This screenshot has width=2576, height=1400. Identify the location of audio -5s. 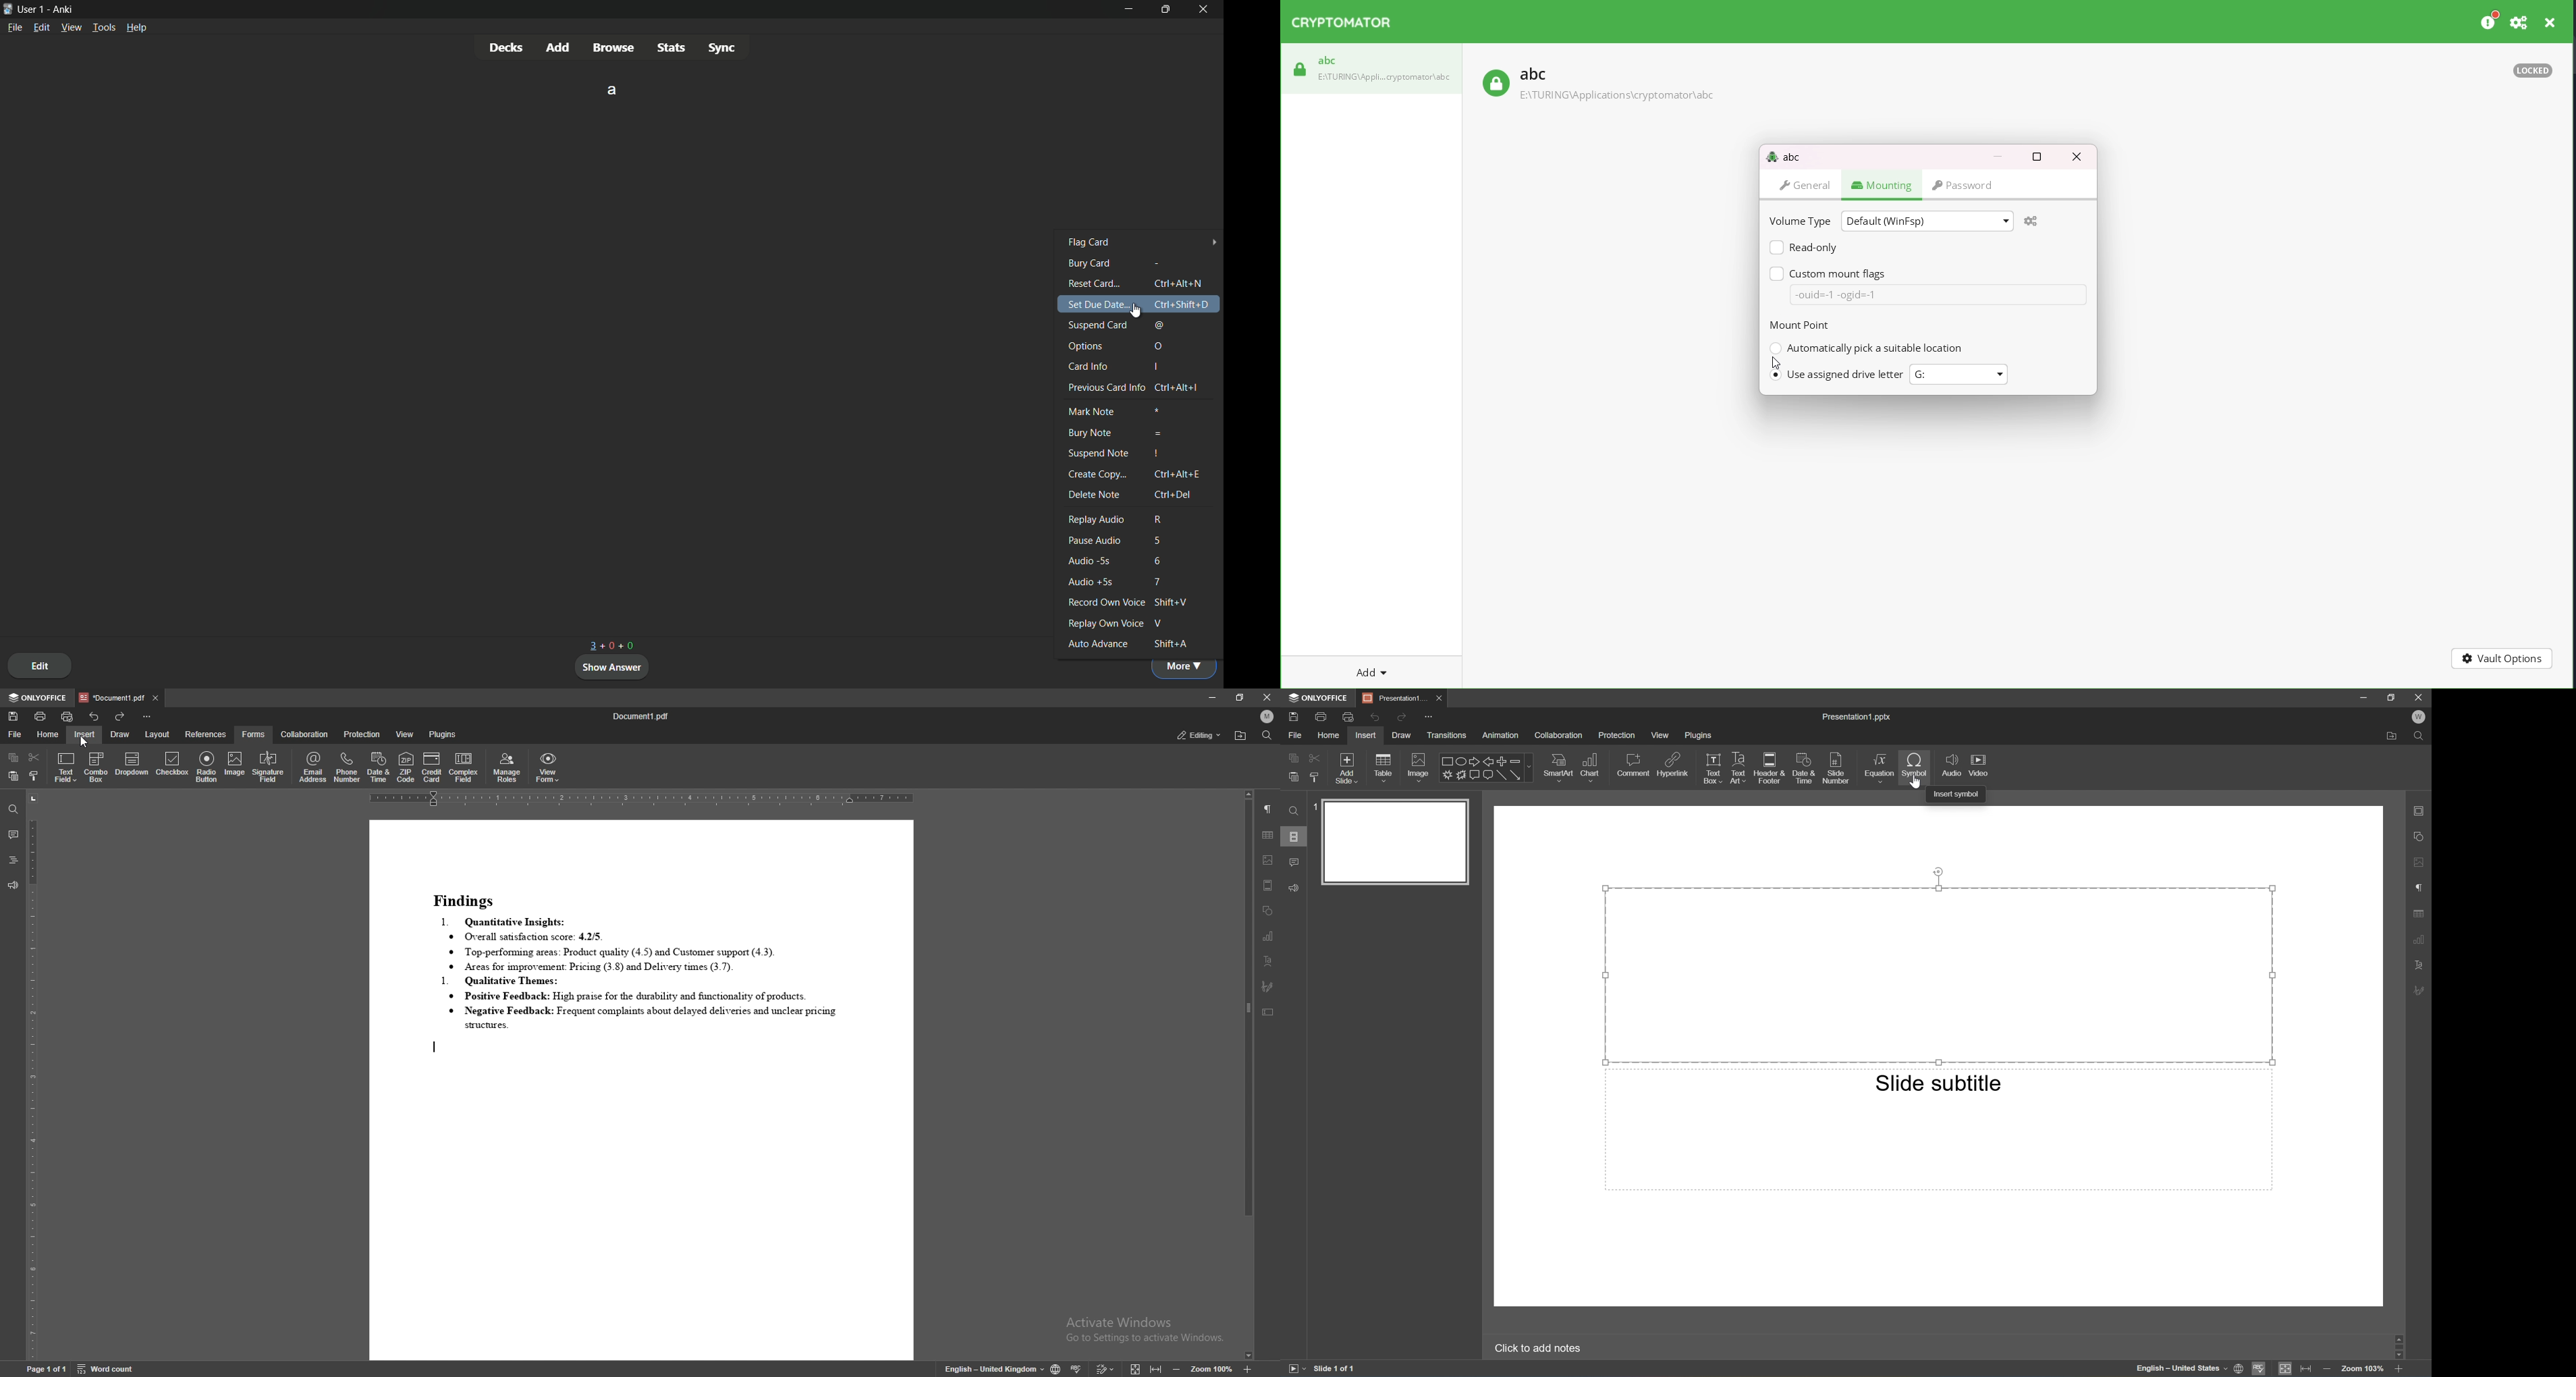
(1093, 562).